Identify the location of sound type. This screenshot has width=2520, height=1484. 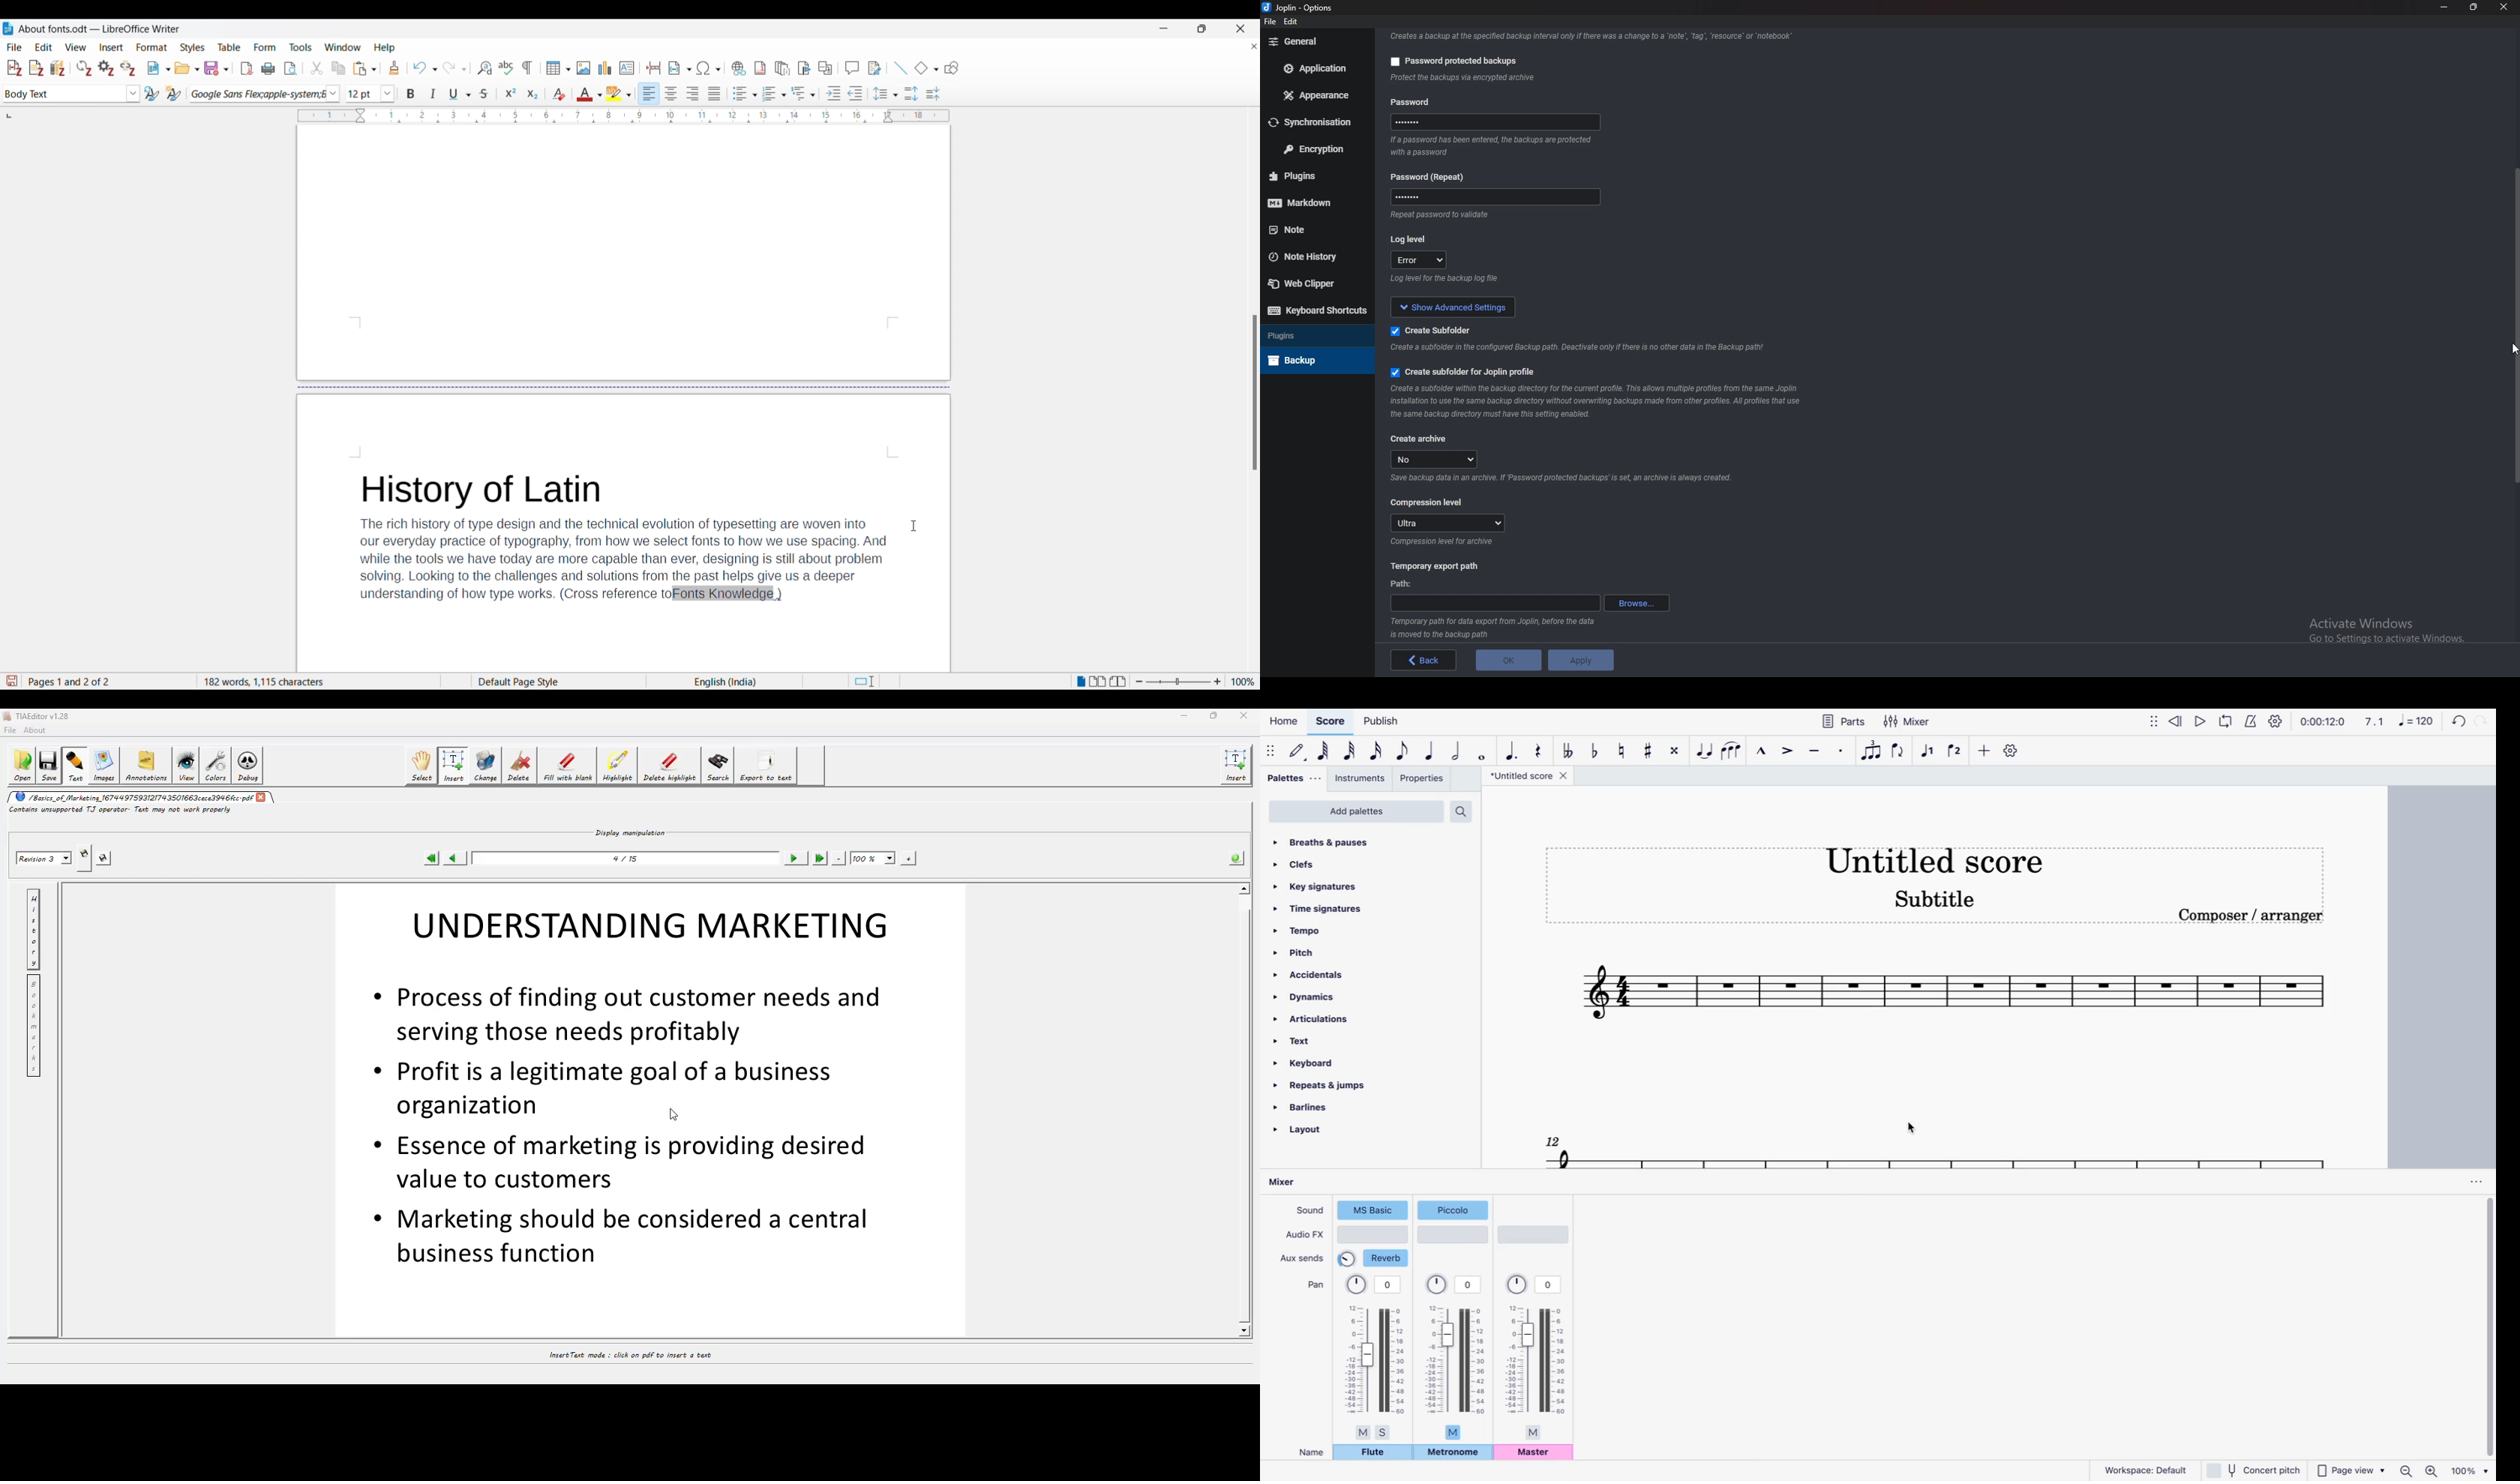
(1373, 1211).